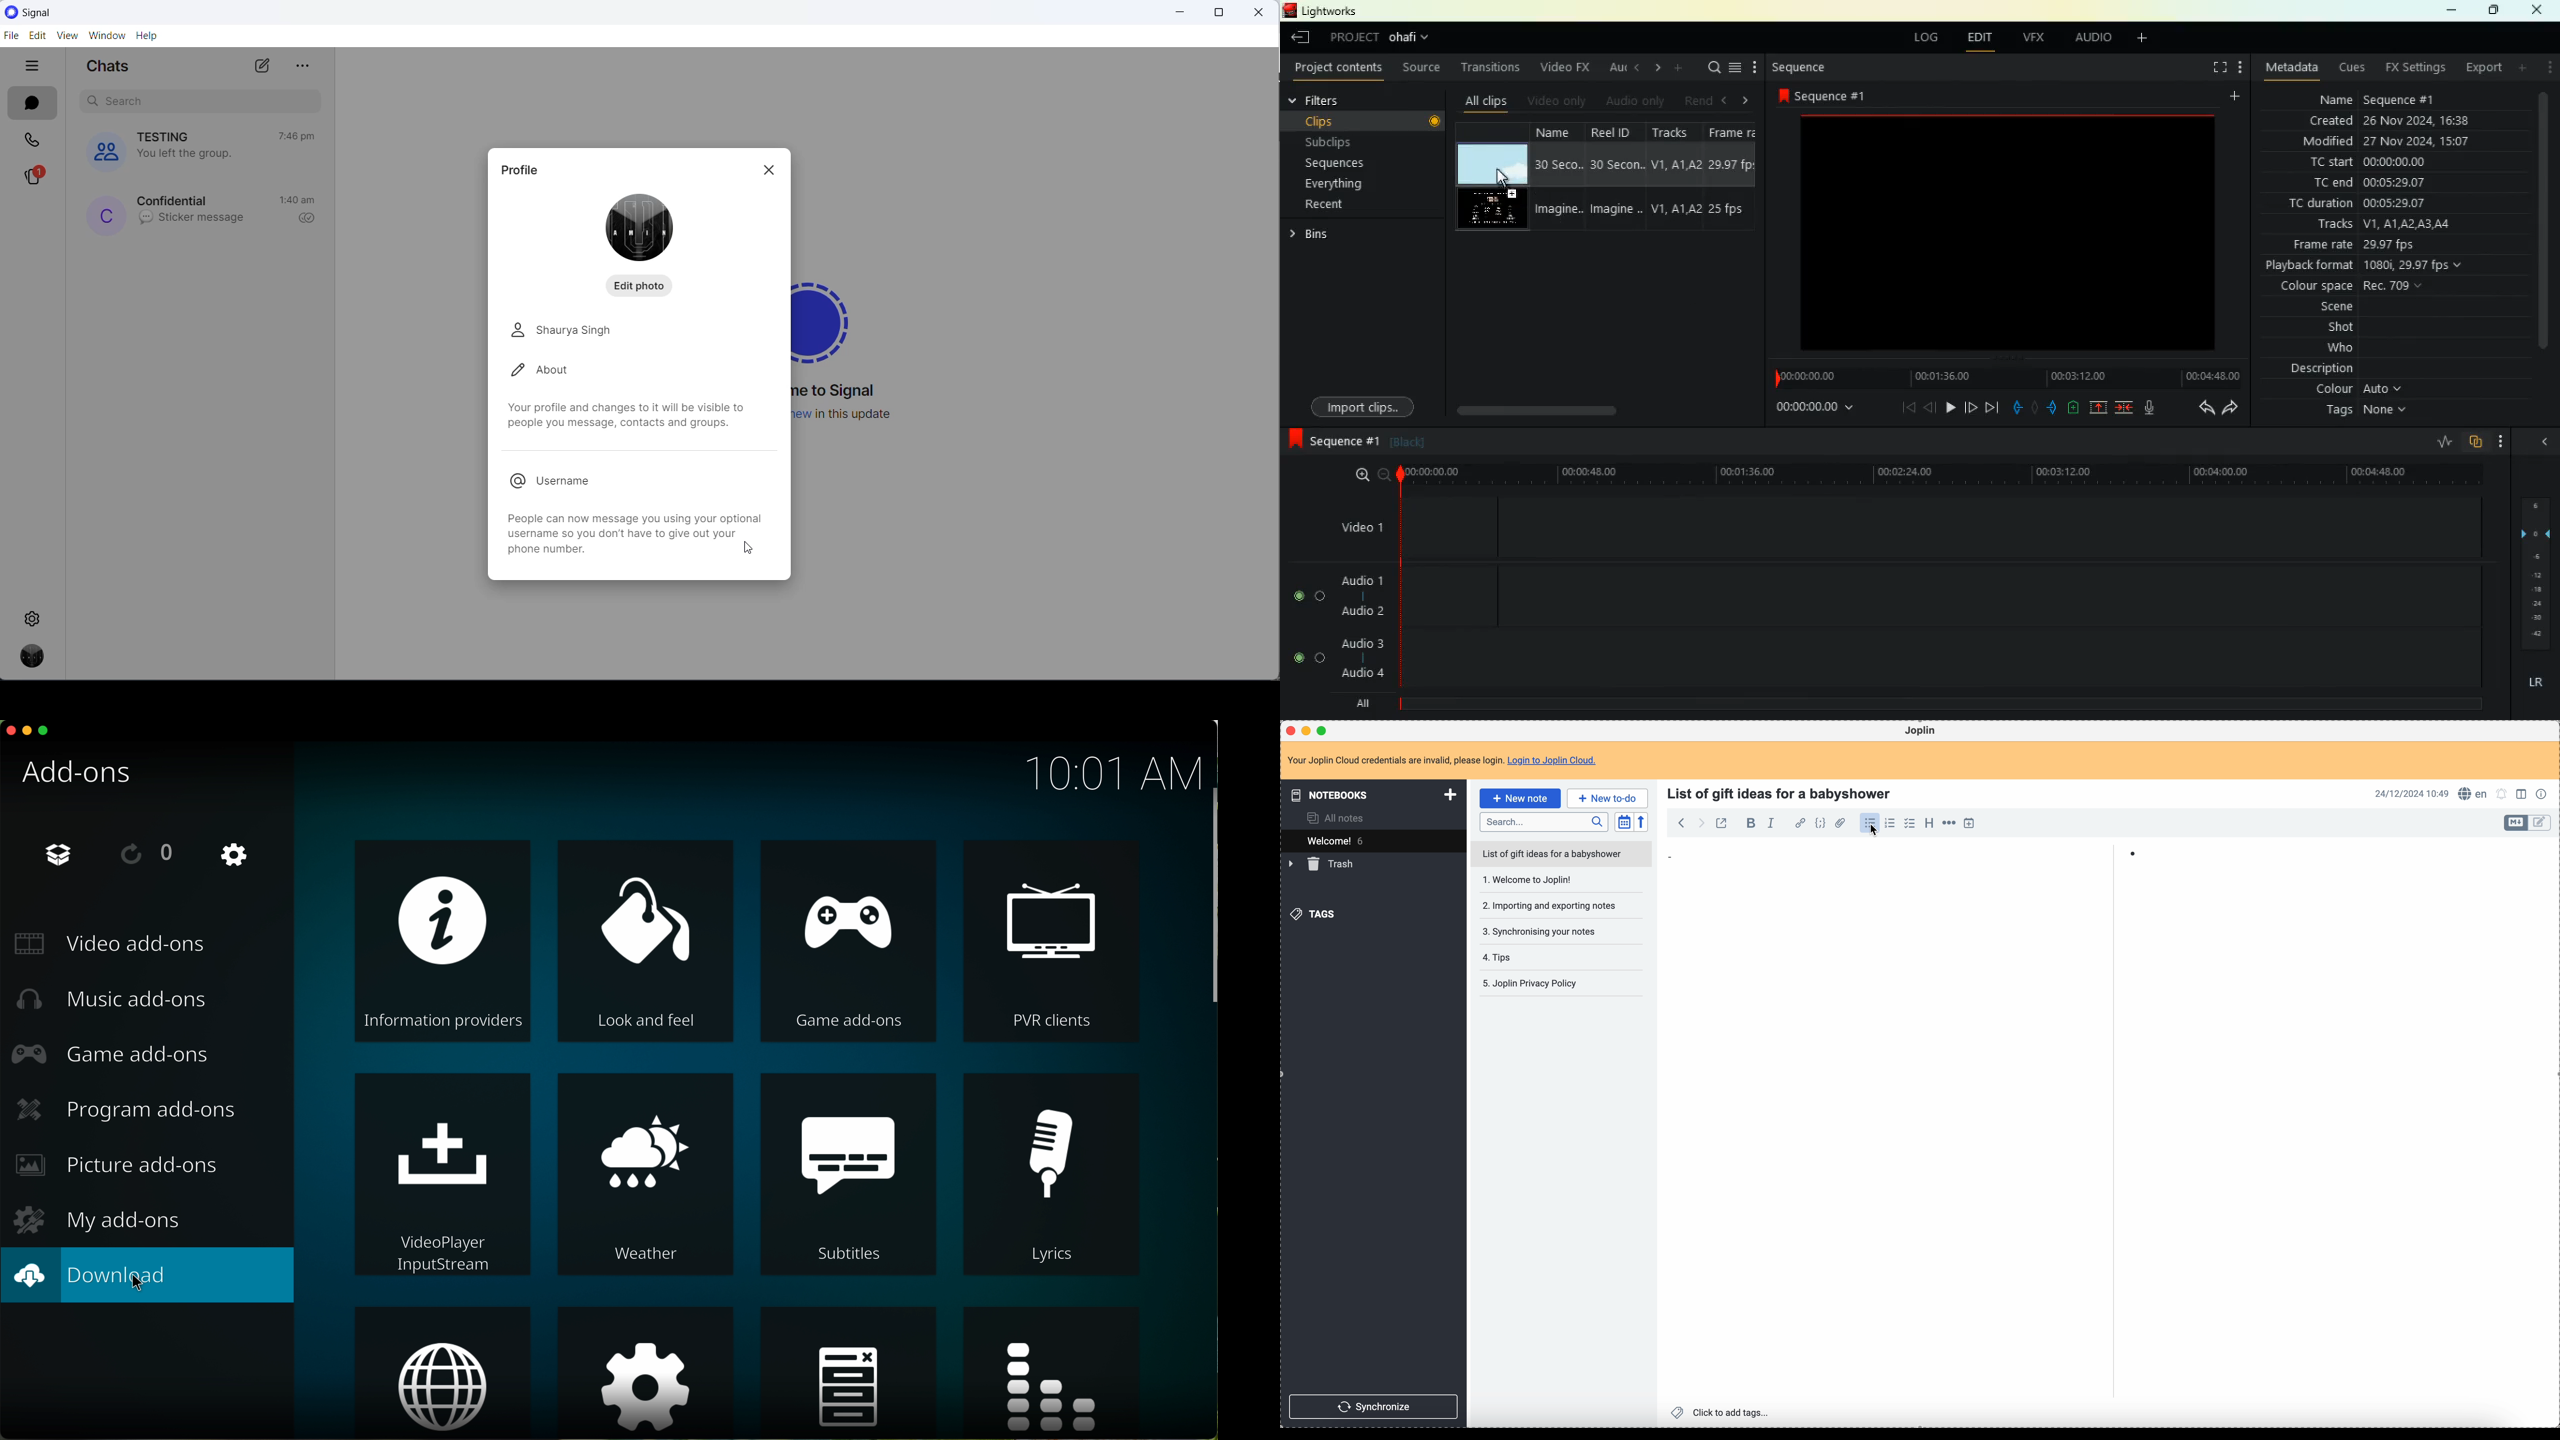 This screenshot has height=1456, width=2576. Describe the element at coordinates (1618, 133) in the screenshot. I see `reel id` at that location.